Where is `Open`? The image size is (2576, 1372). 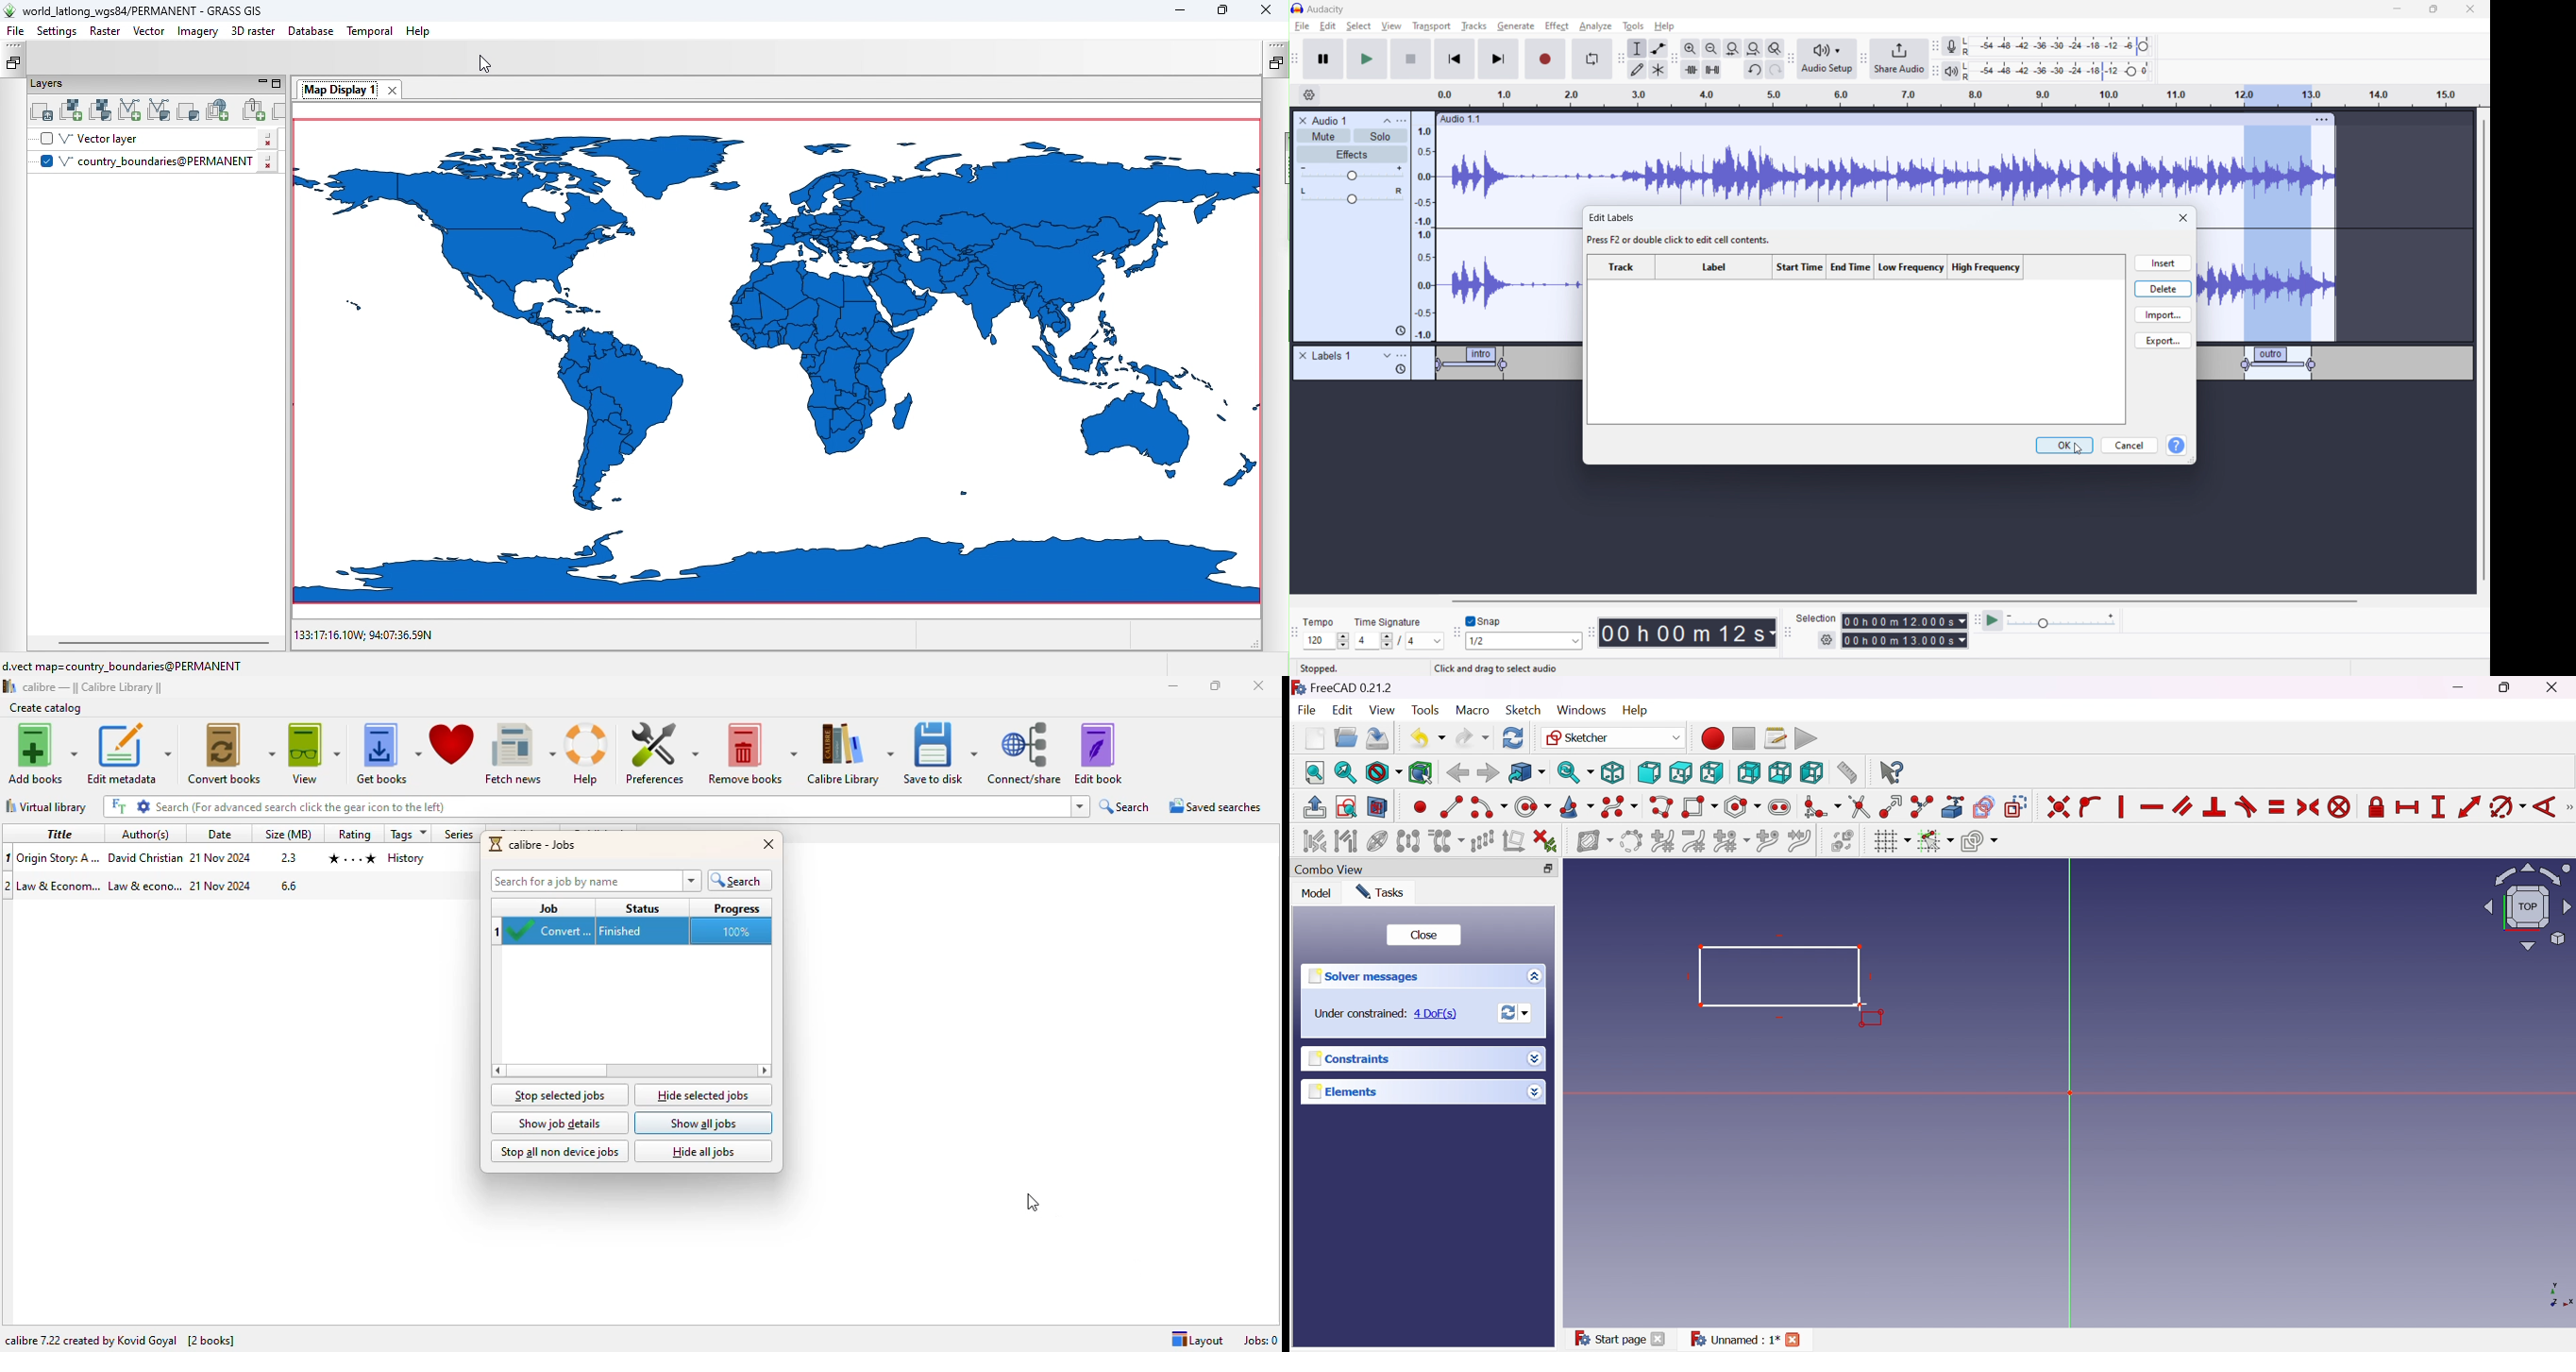 Open is located at coordinates (1345, 738).